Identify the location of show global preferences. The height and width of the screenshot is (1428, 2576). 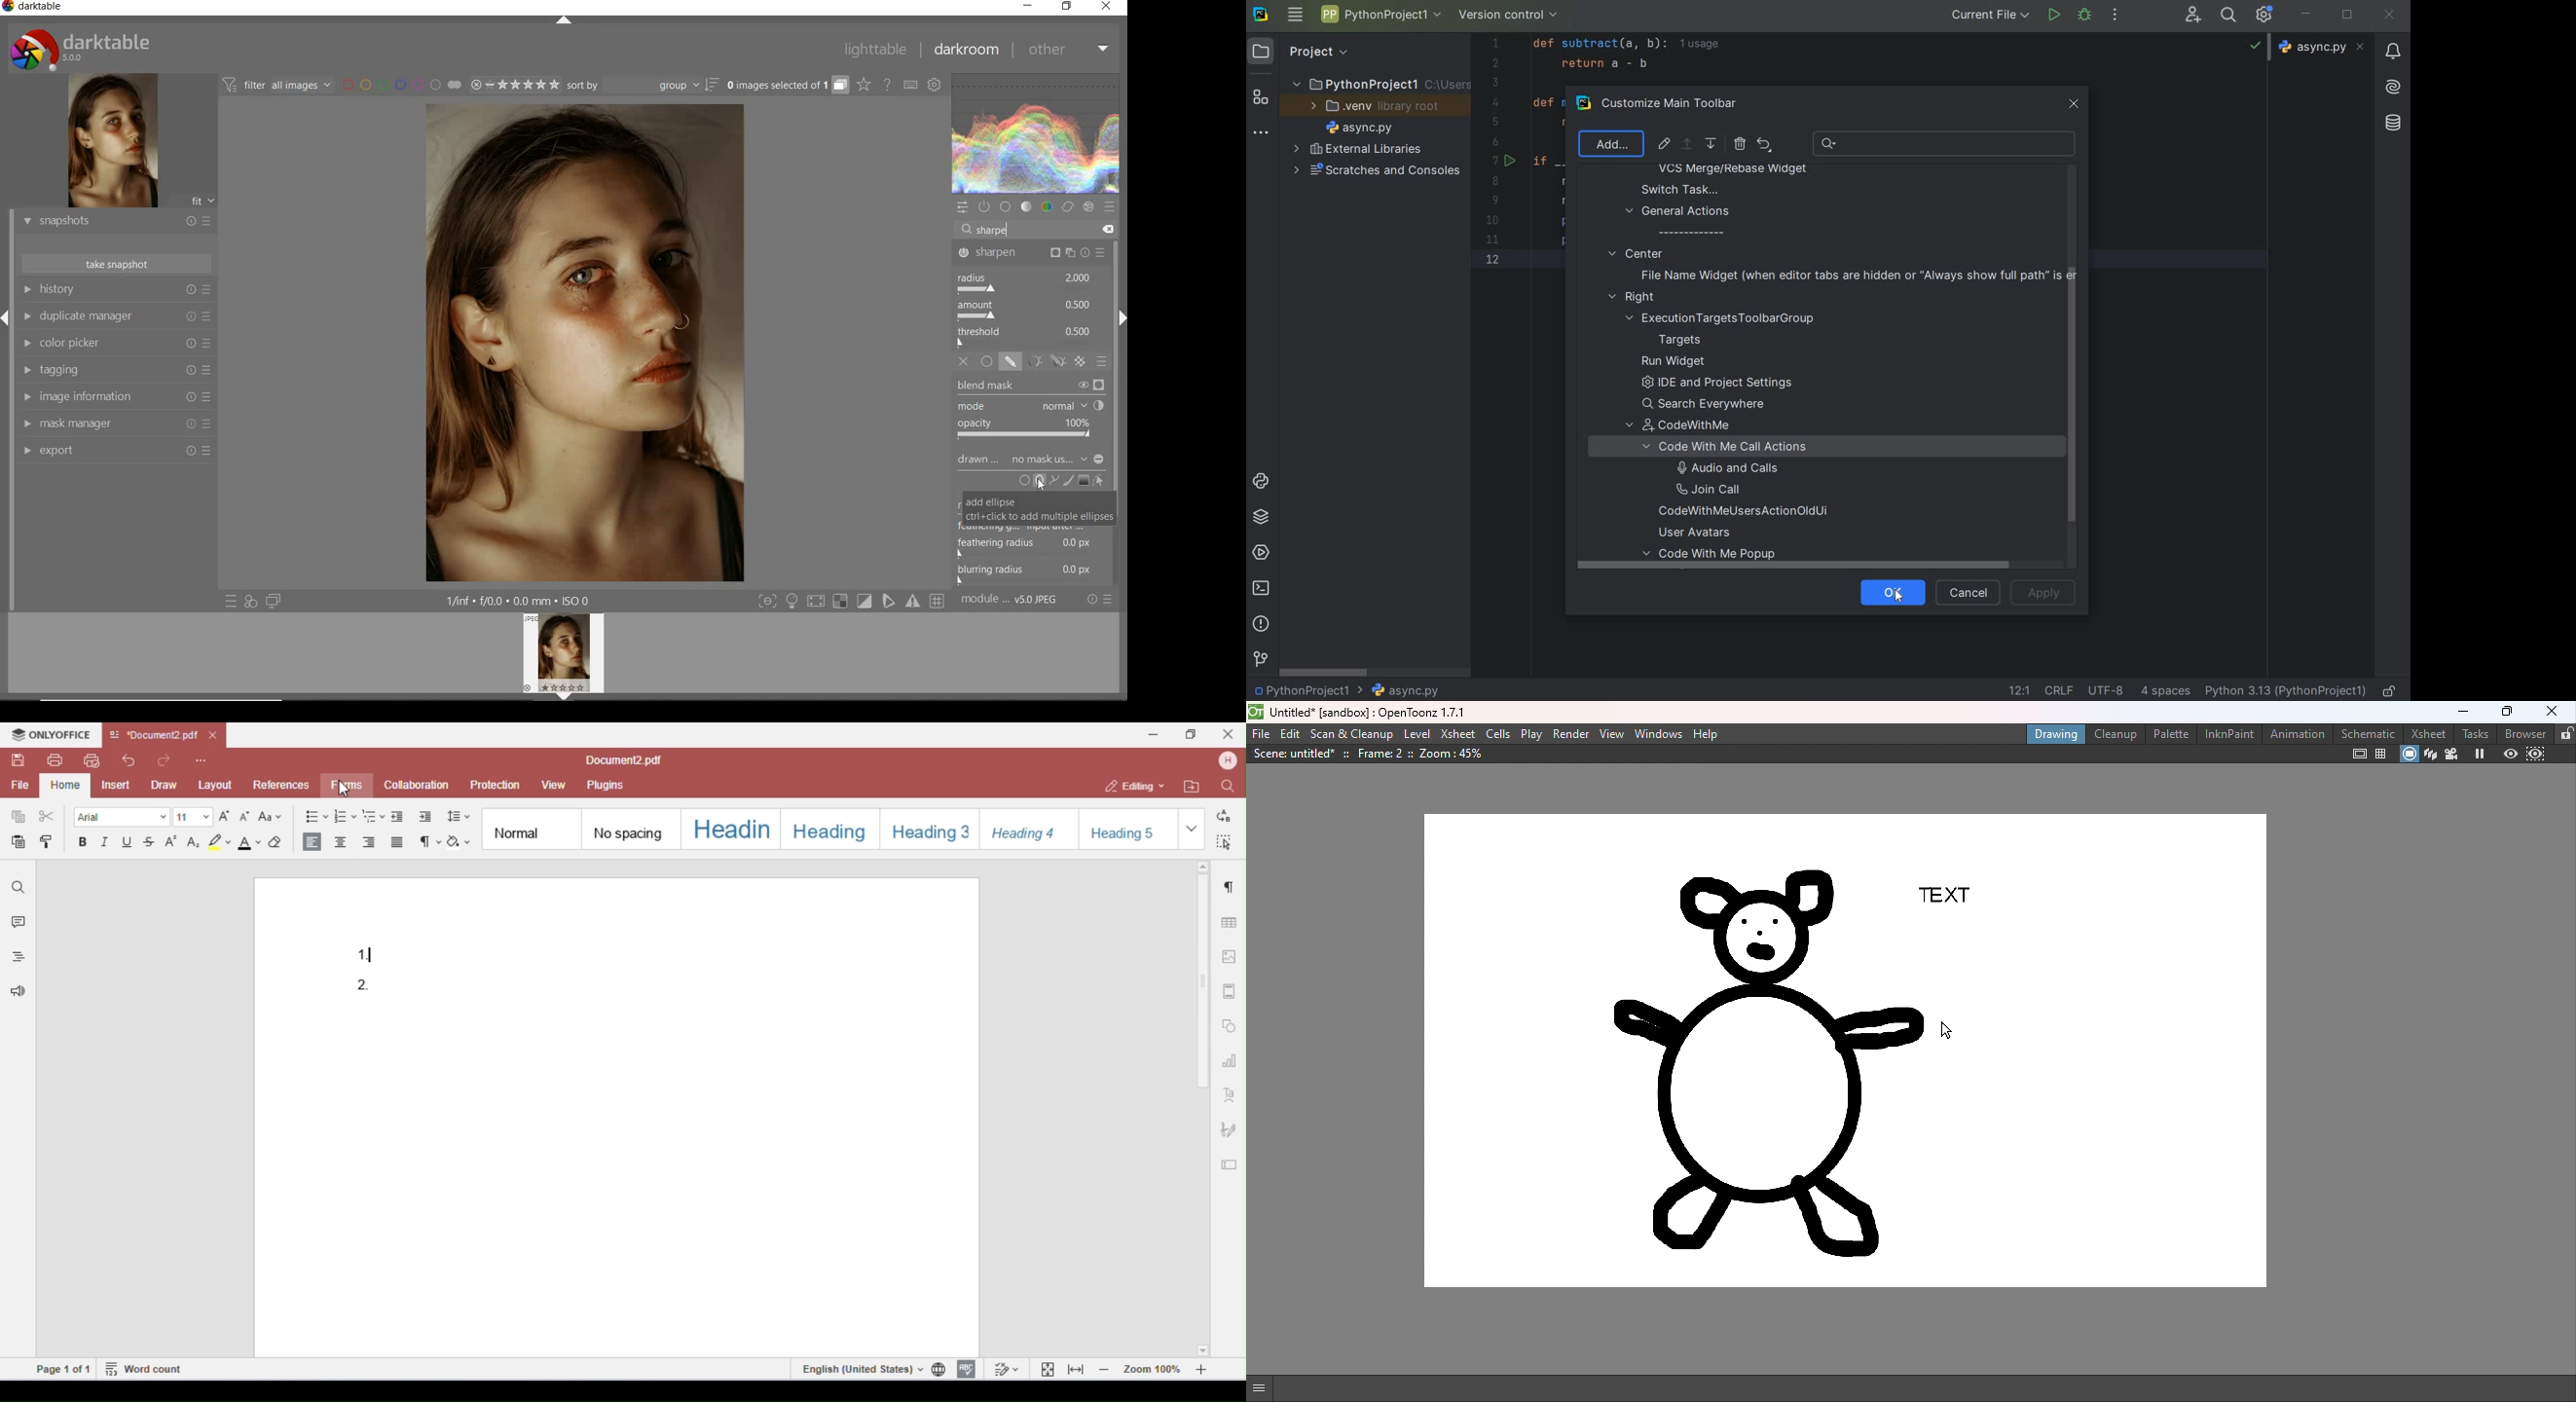
(936, 86).